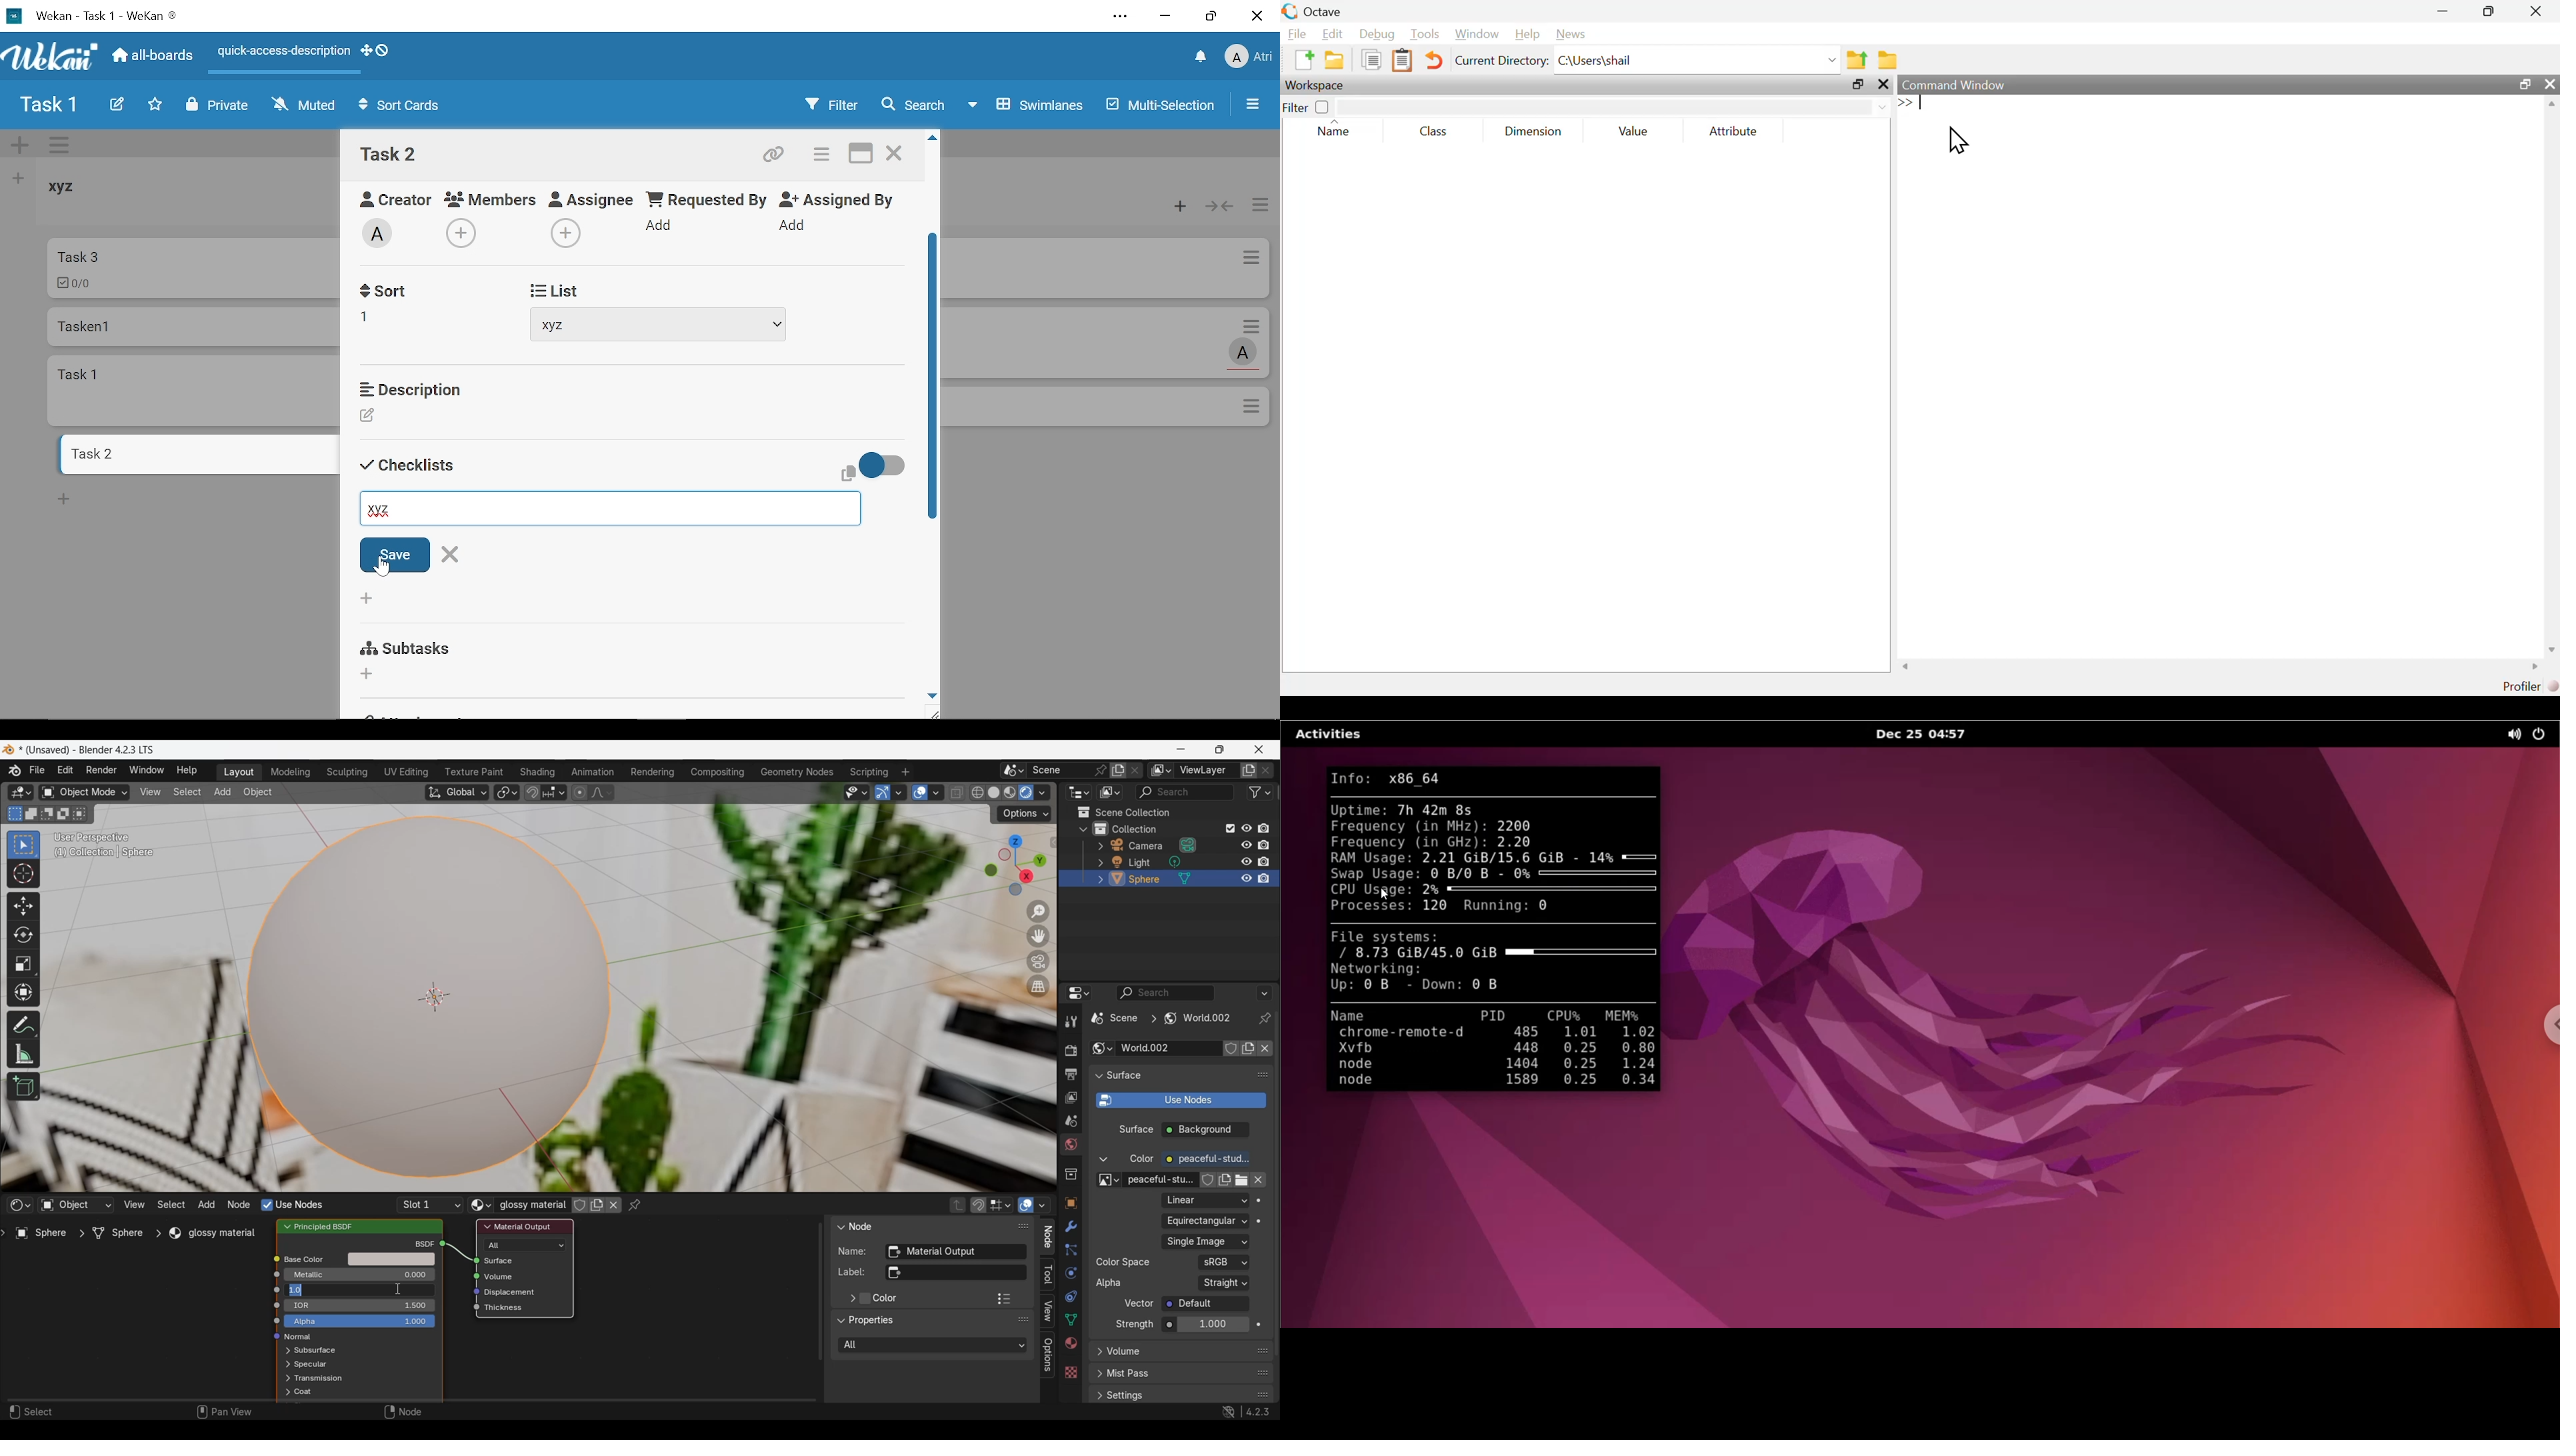 The image size is (2576, 1456). What do you see at coordinates (1205, 1159) in the screenshot?
I see `Color of the emitted light` at bounding box center [1205, 1159].